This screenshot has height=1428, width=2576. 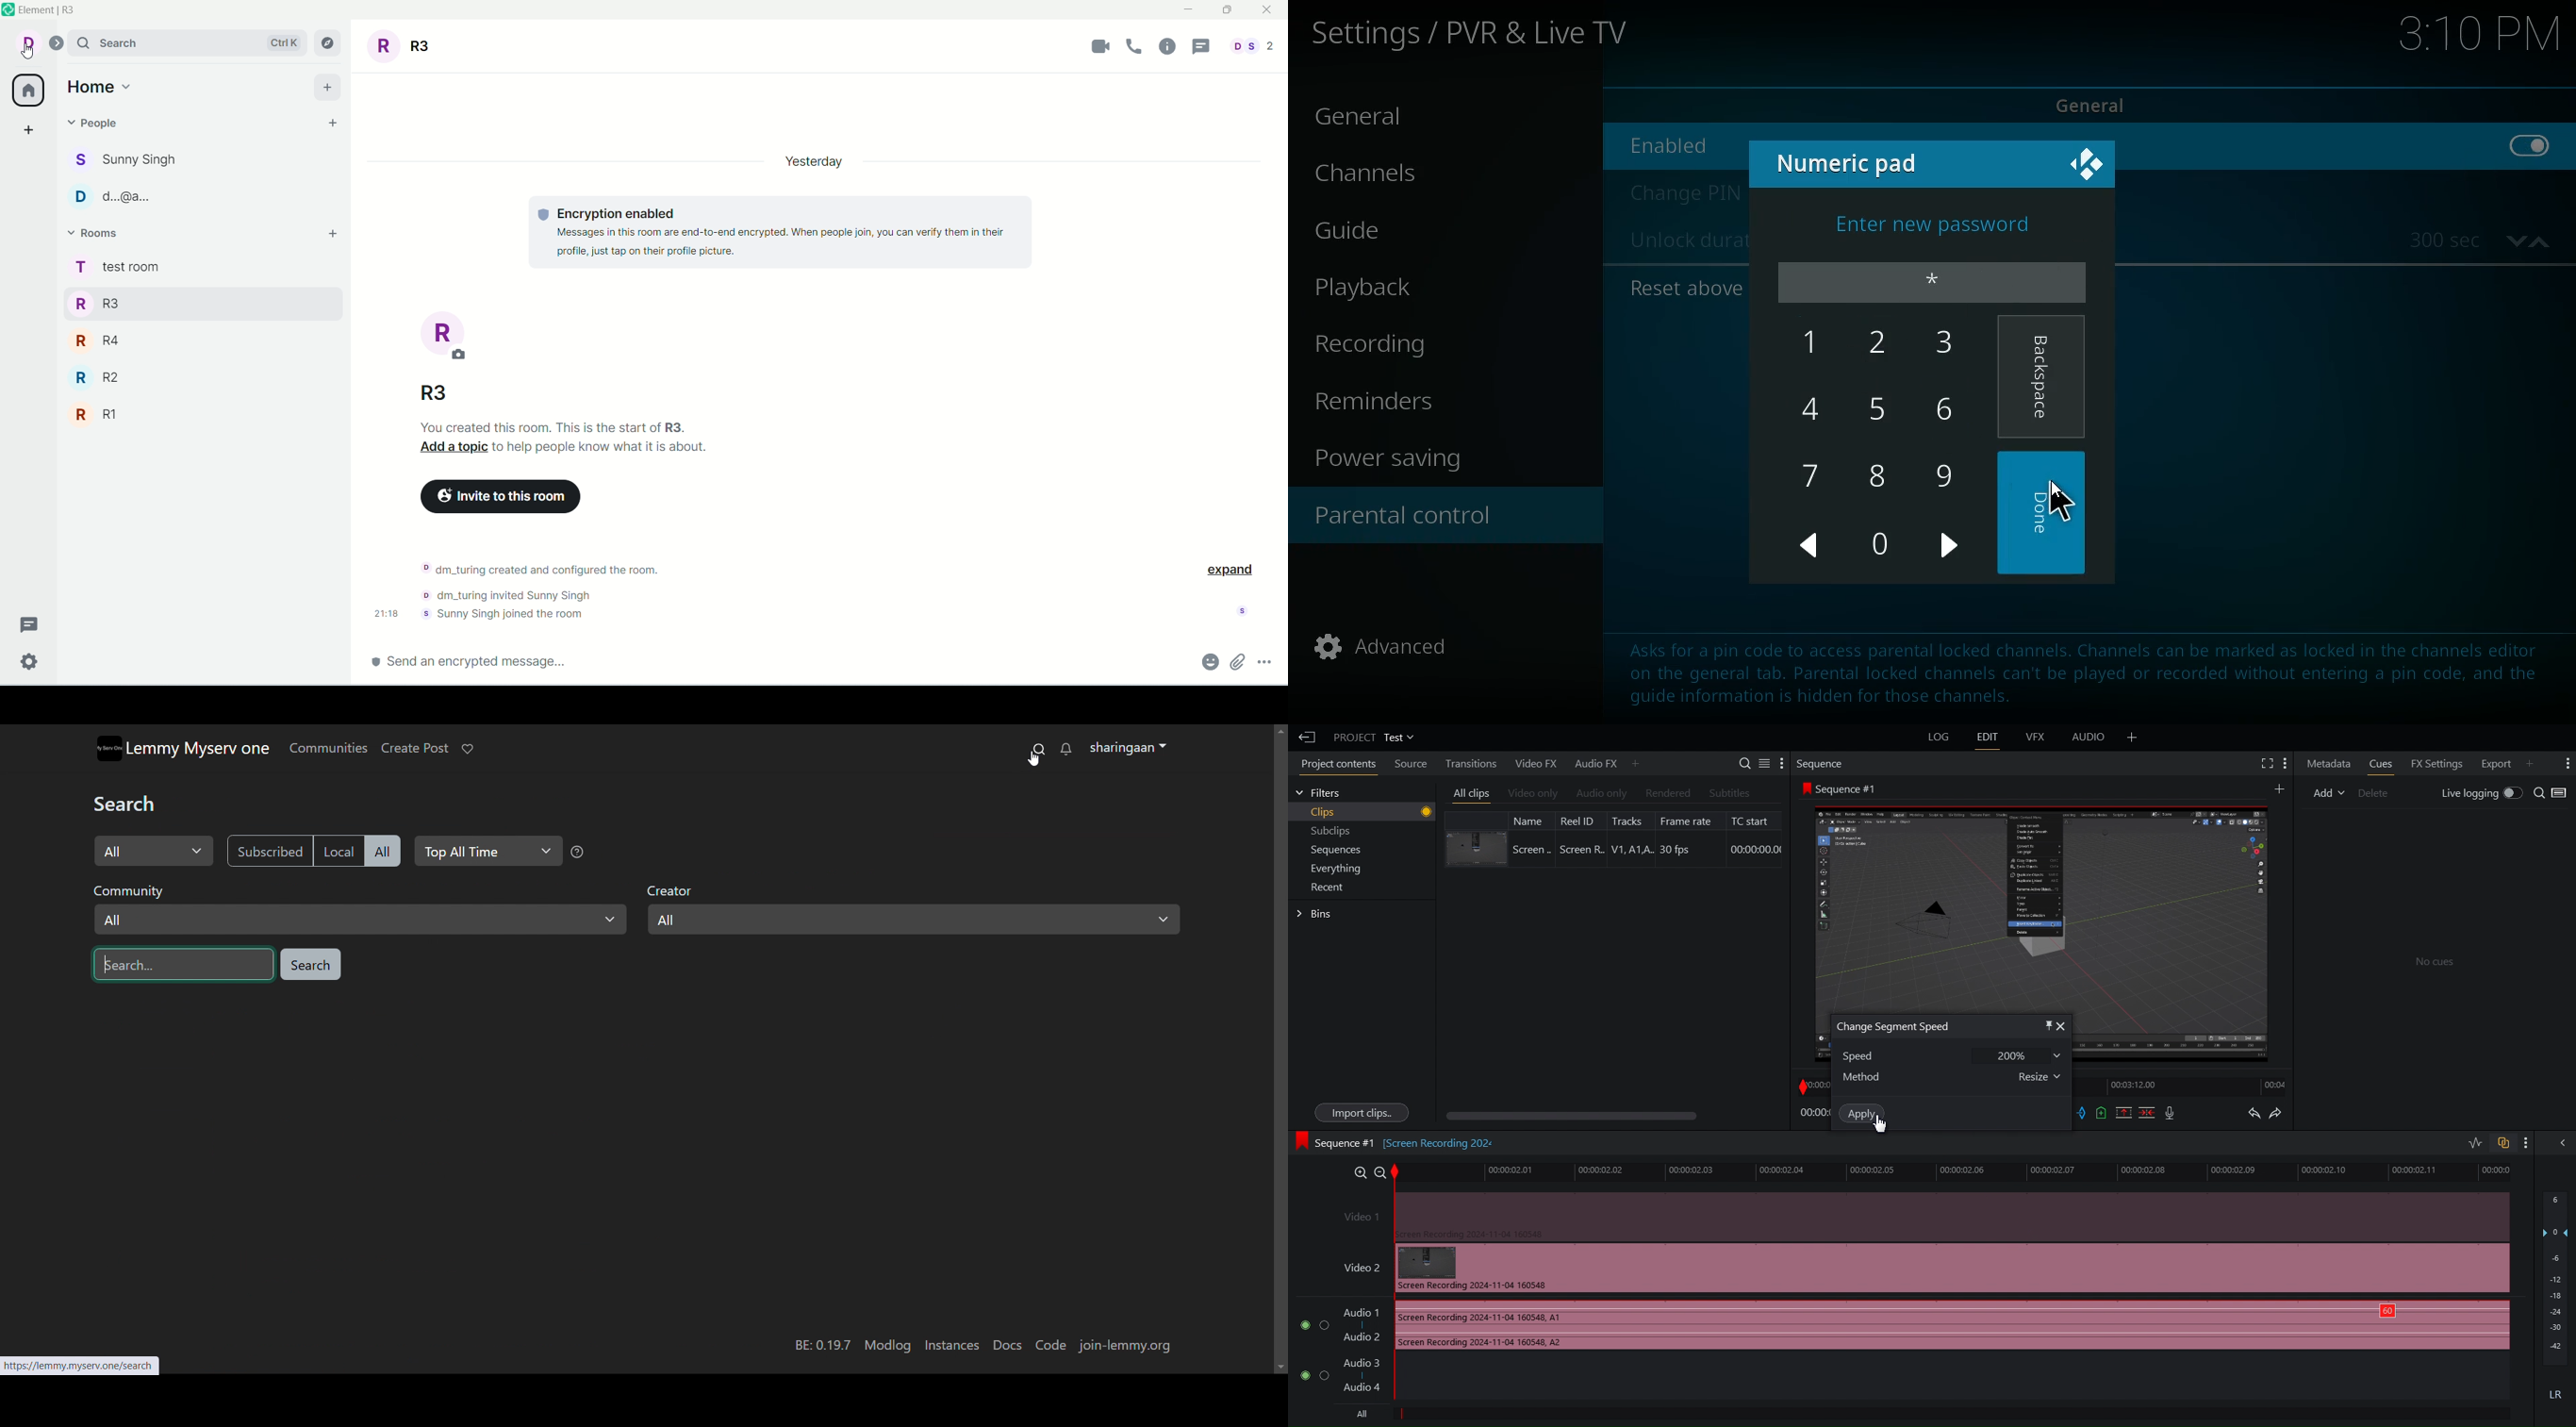 I want to click on docs, so click(x=1007, y=1346).